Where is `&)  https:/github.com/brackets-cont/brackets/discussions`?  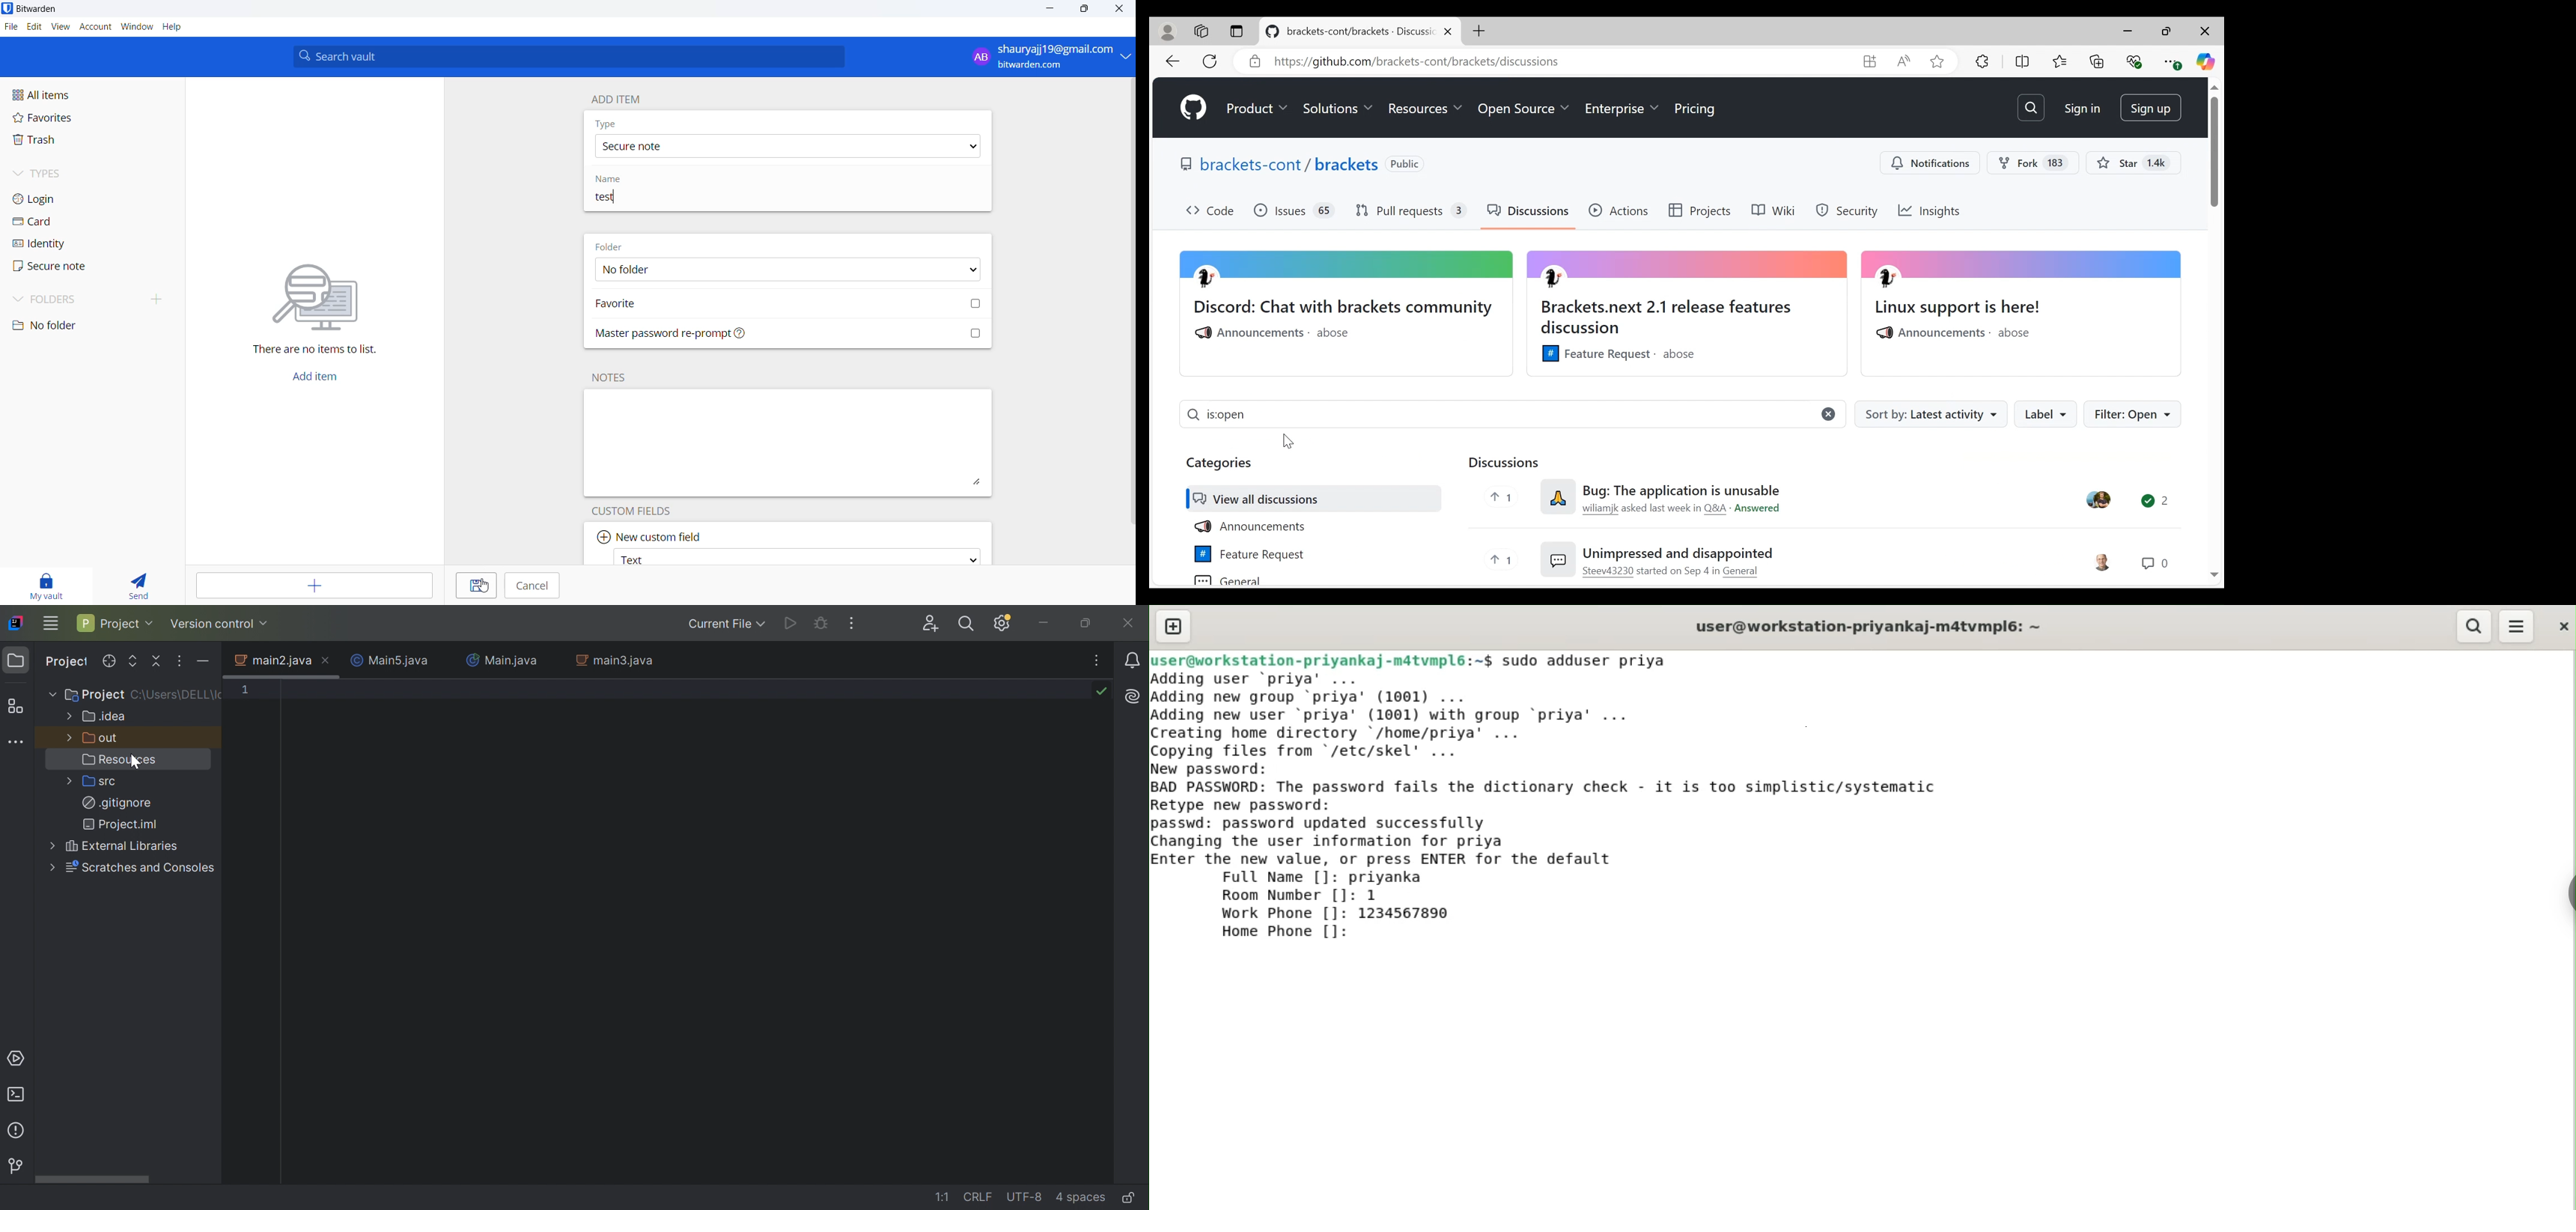 &)  https:/github.com/brackets-cont/brackets/discussions is located at coordinates (1419, 62).